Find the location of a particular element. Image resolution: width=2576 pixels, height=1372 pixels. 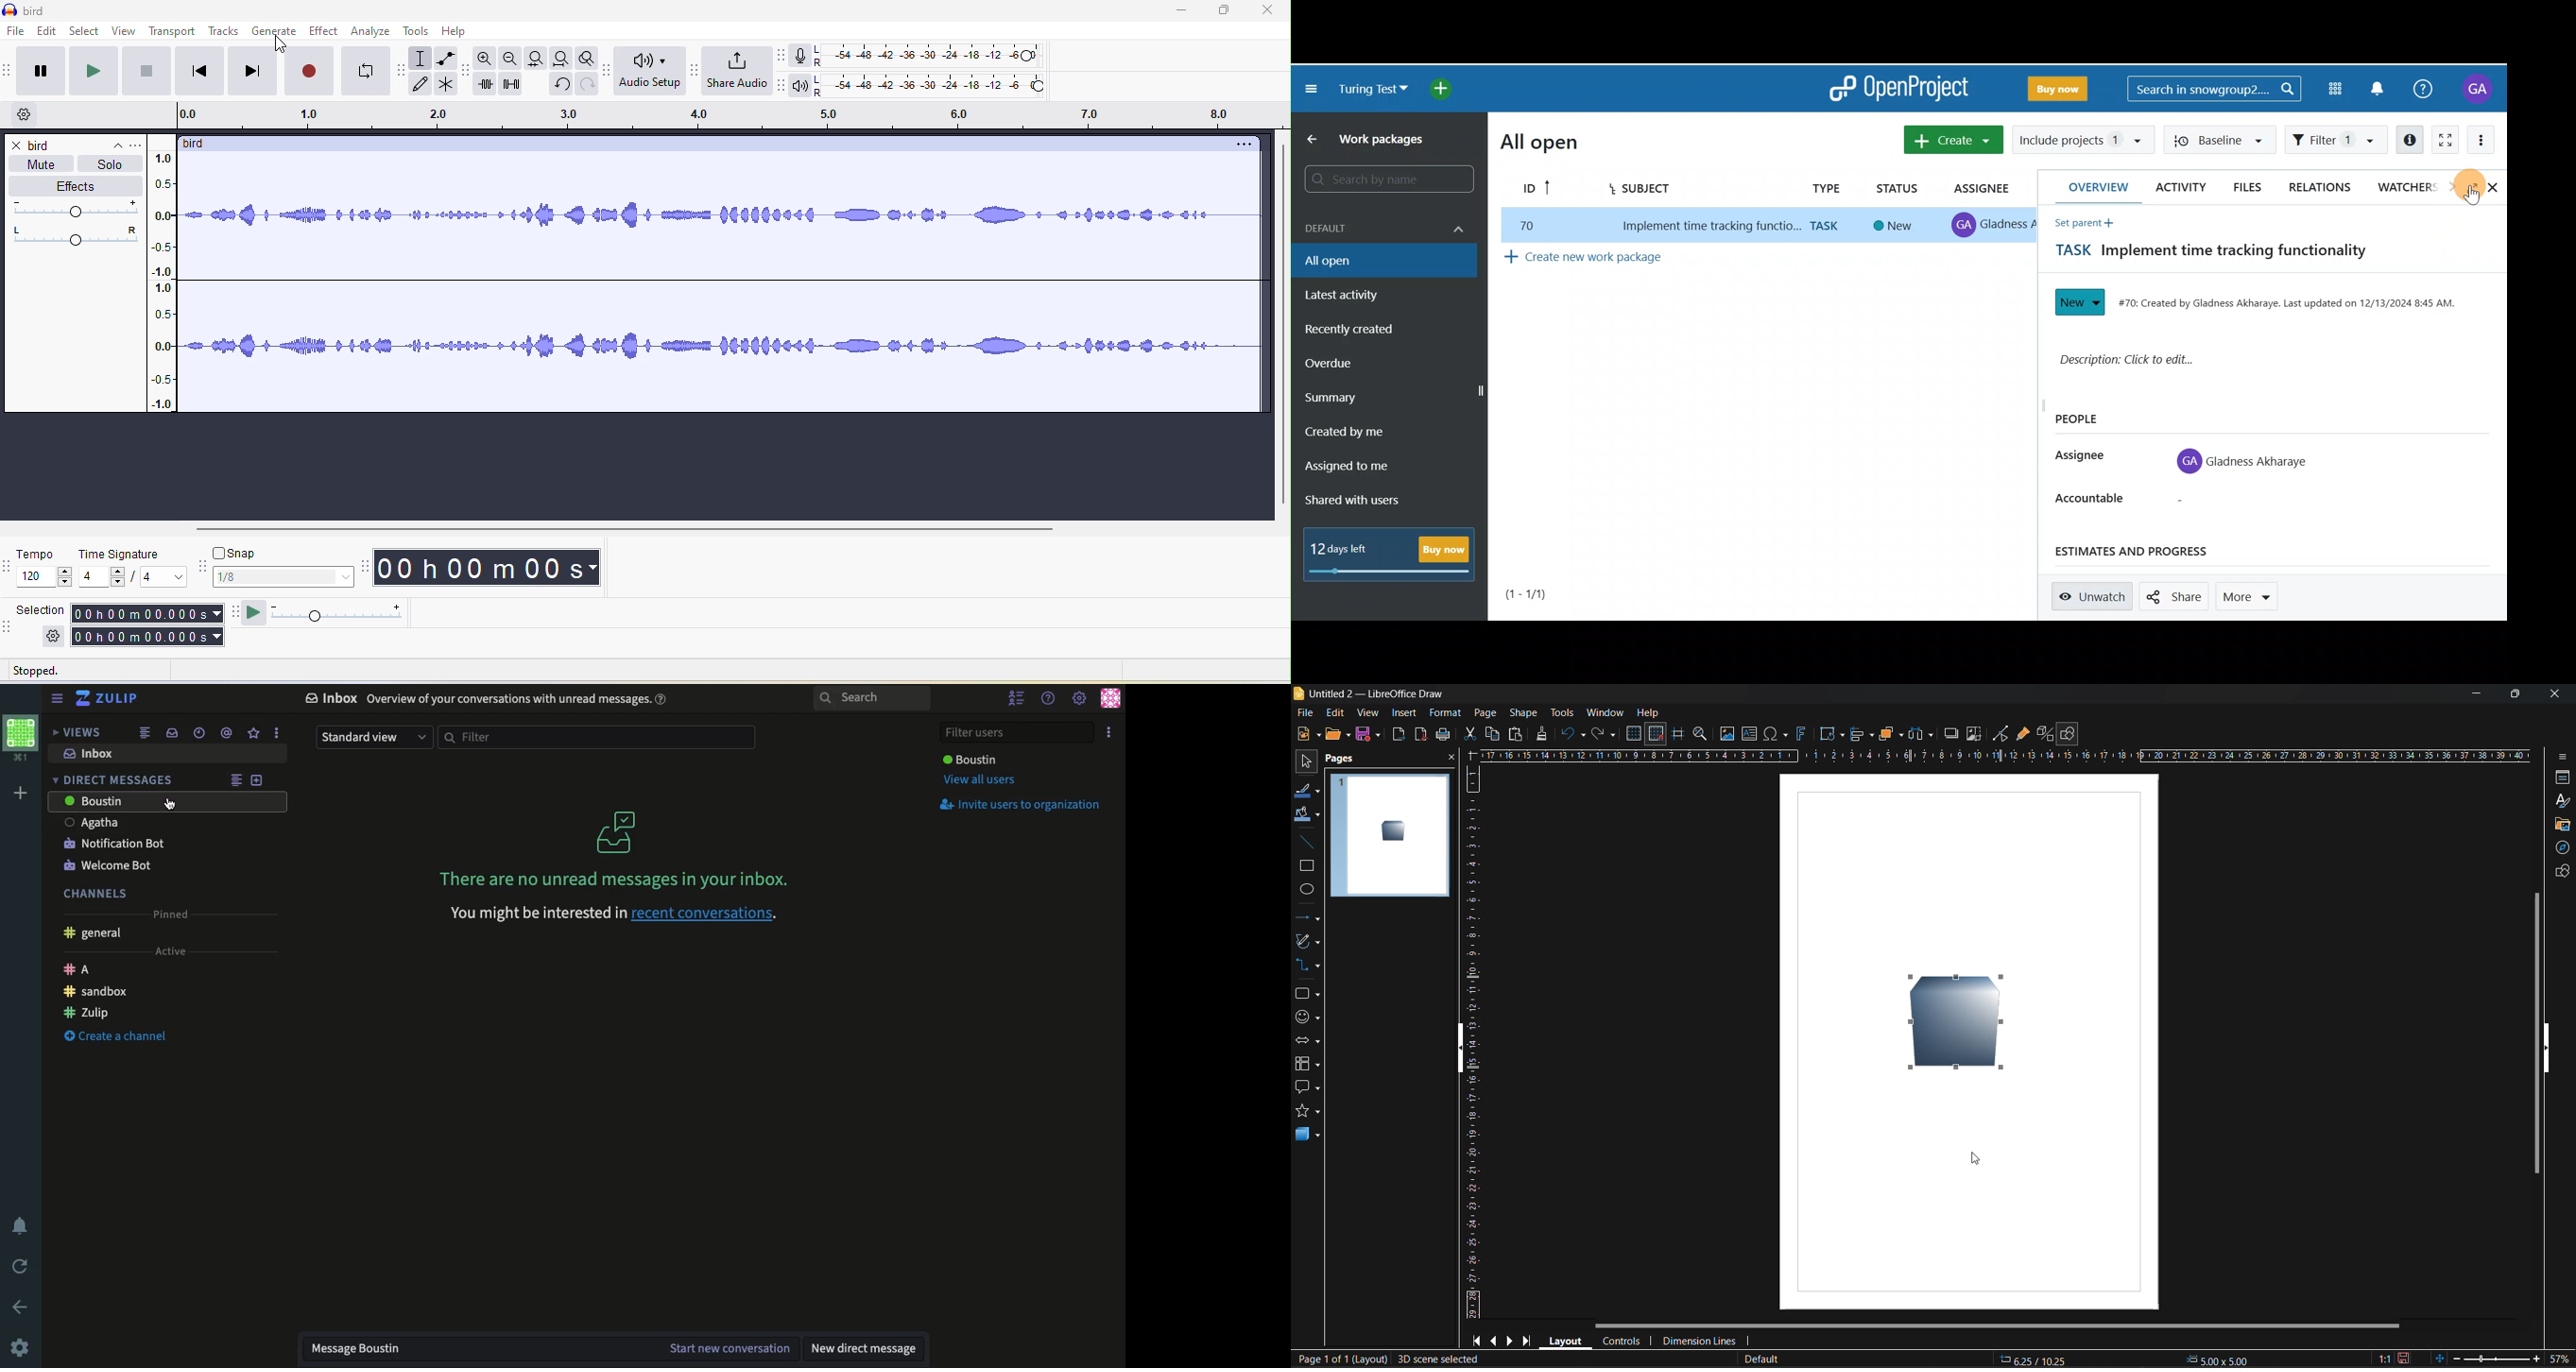

maximize is located at coordinates (1221, 12).